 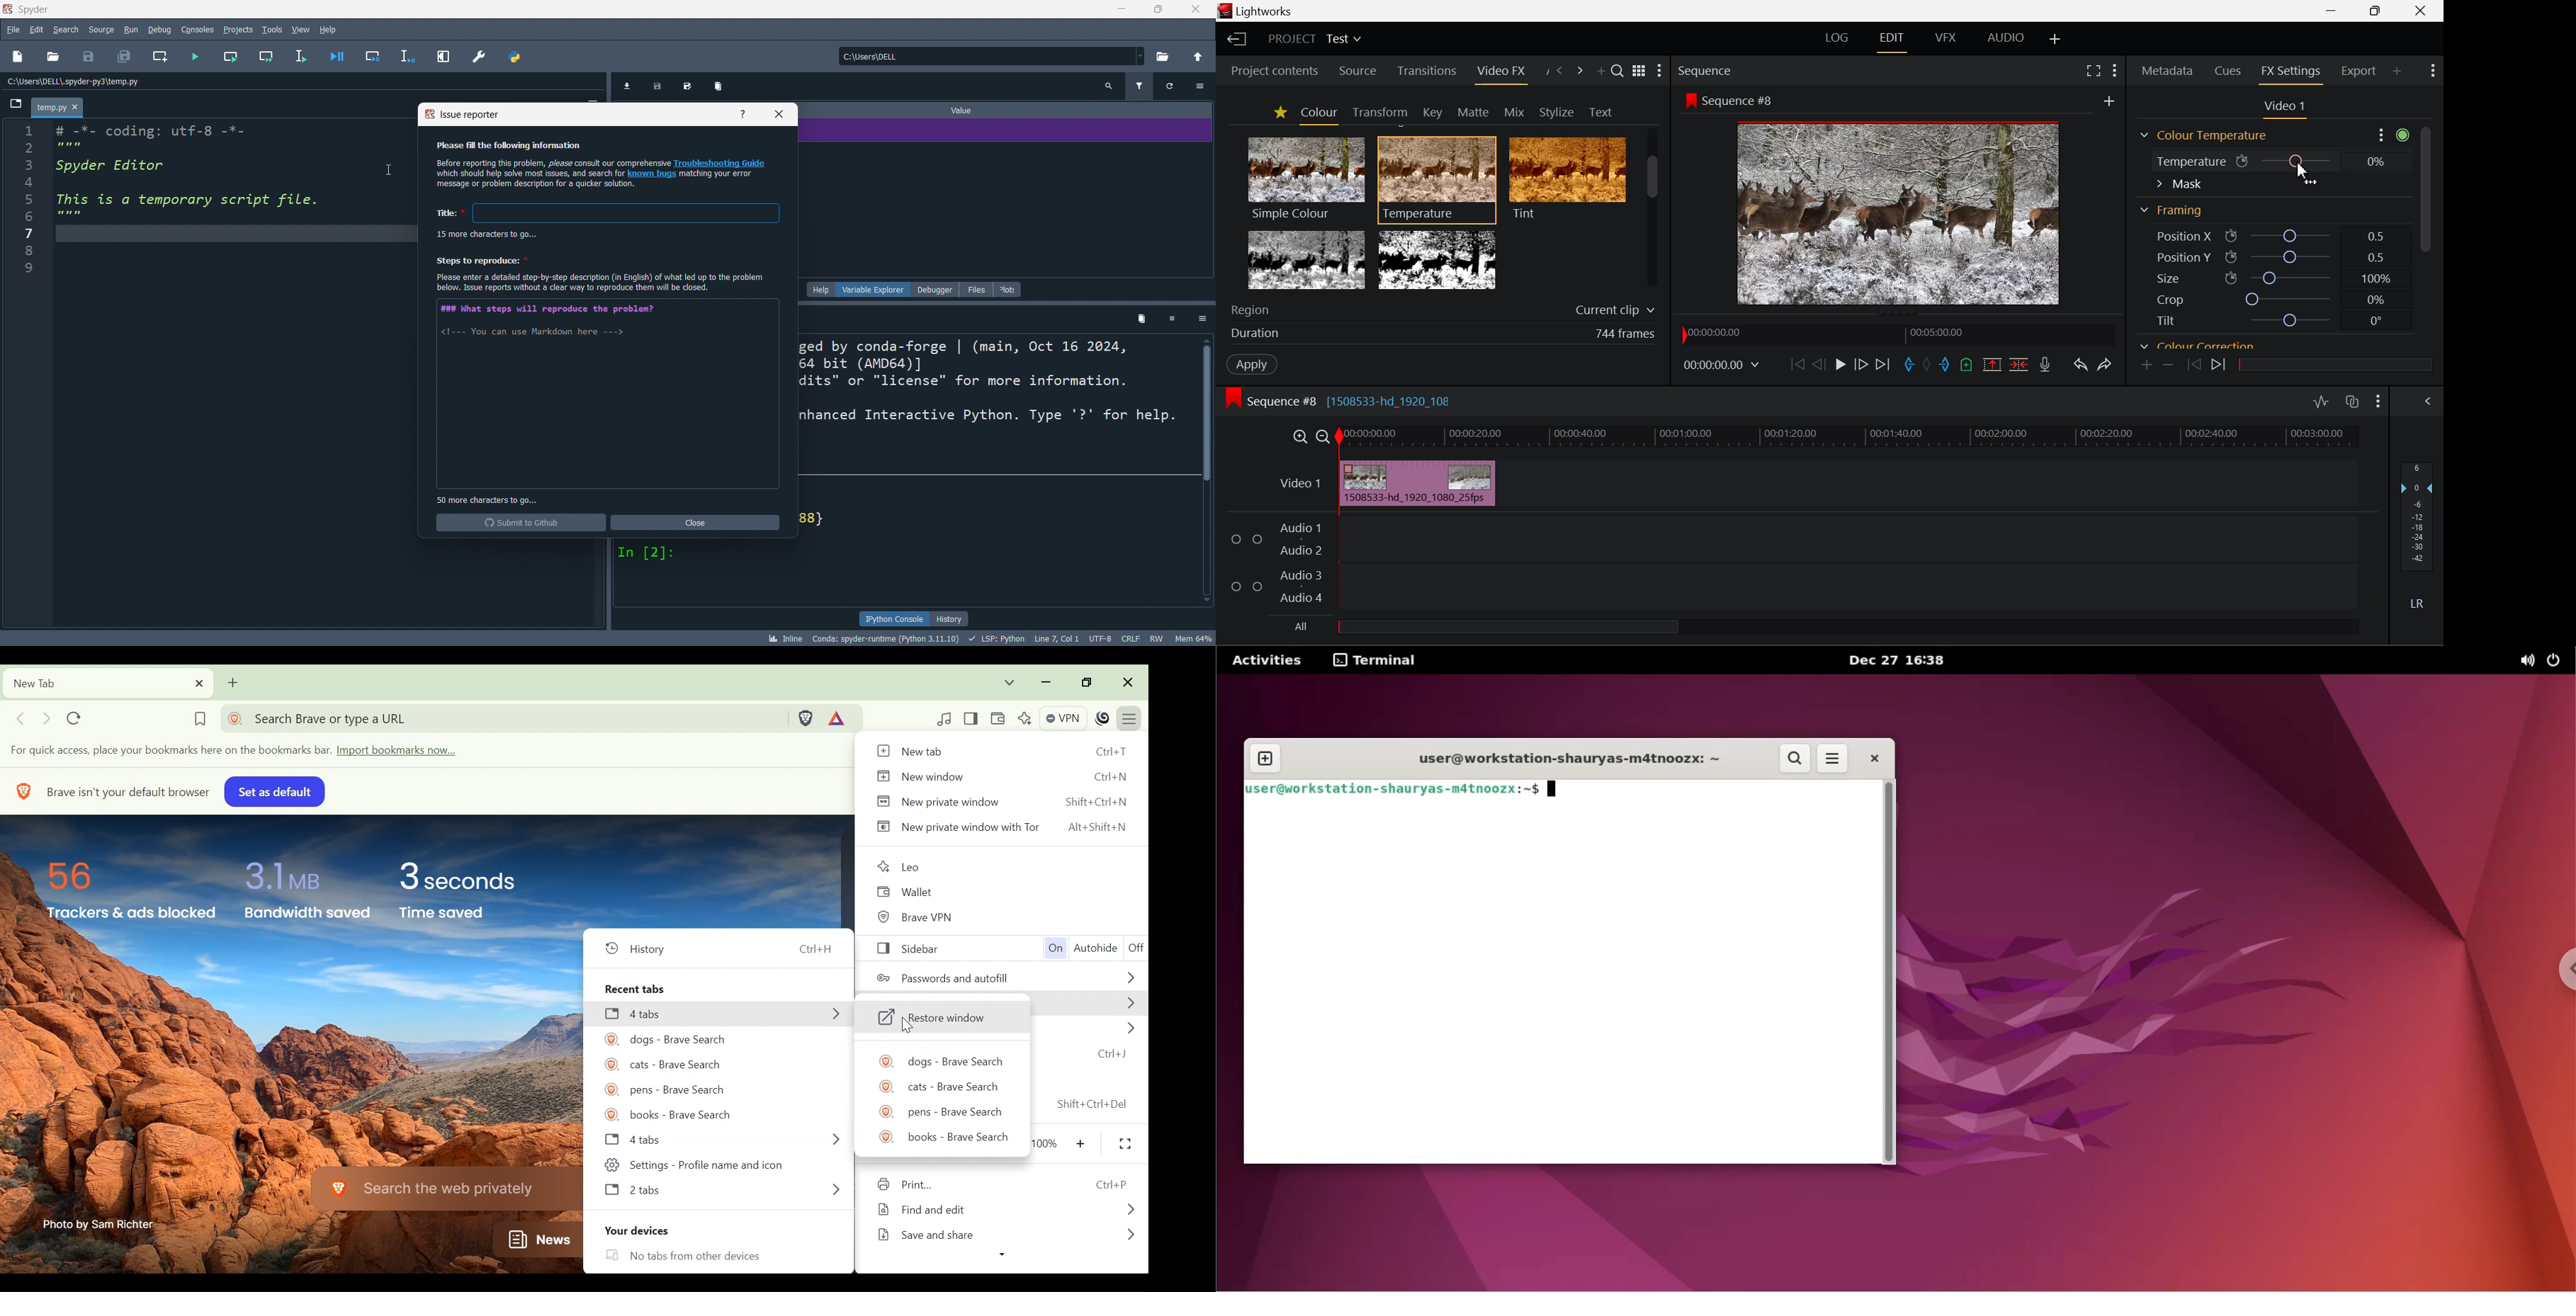 I want to click on chrome options, so click(x=2567, y=970).